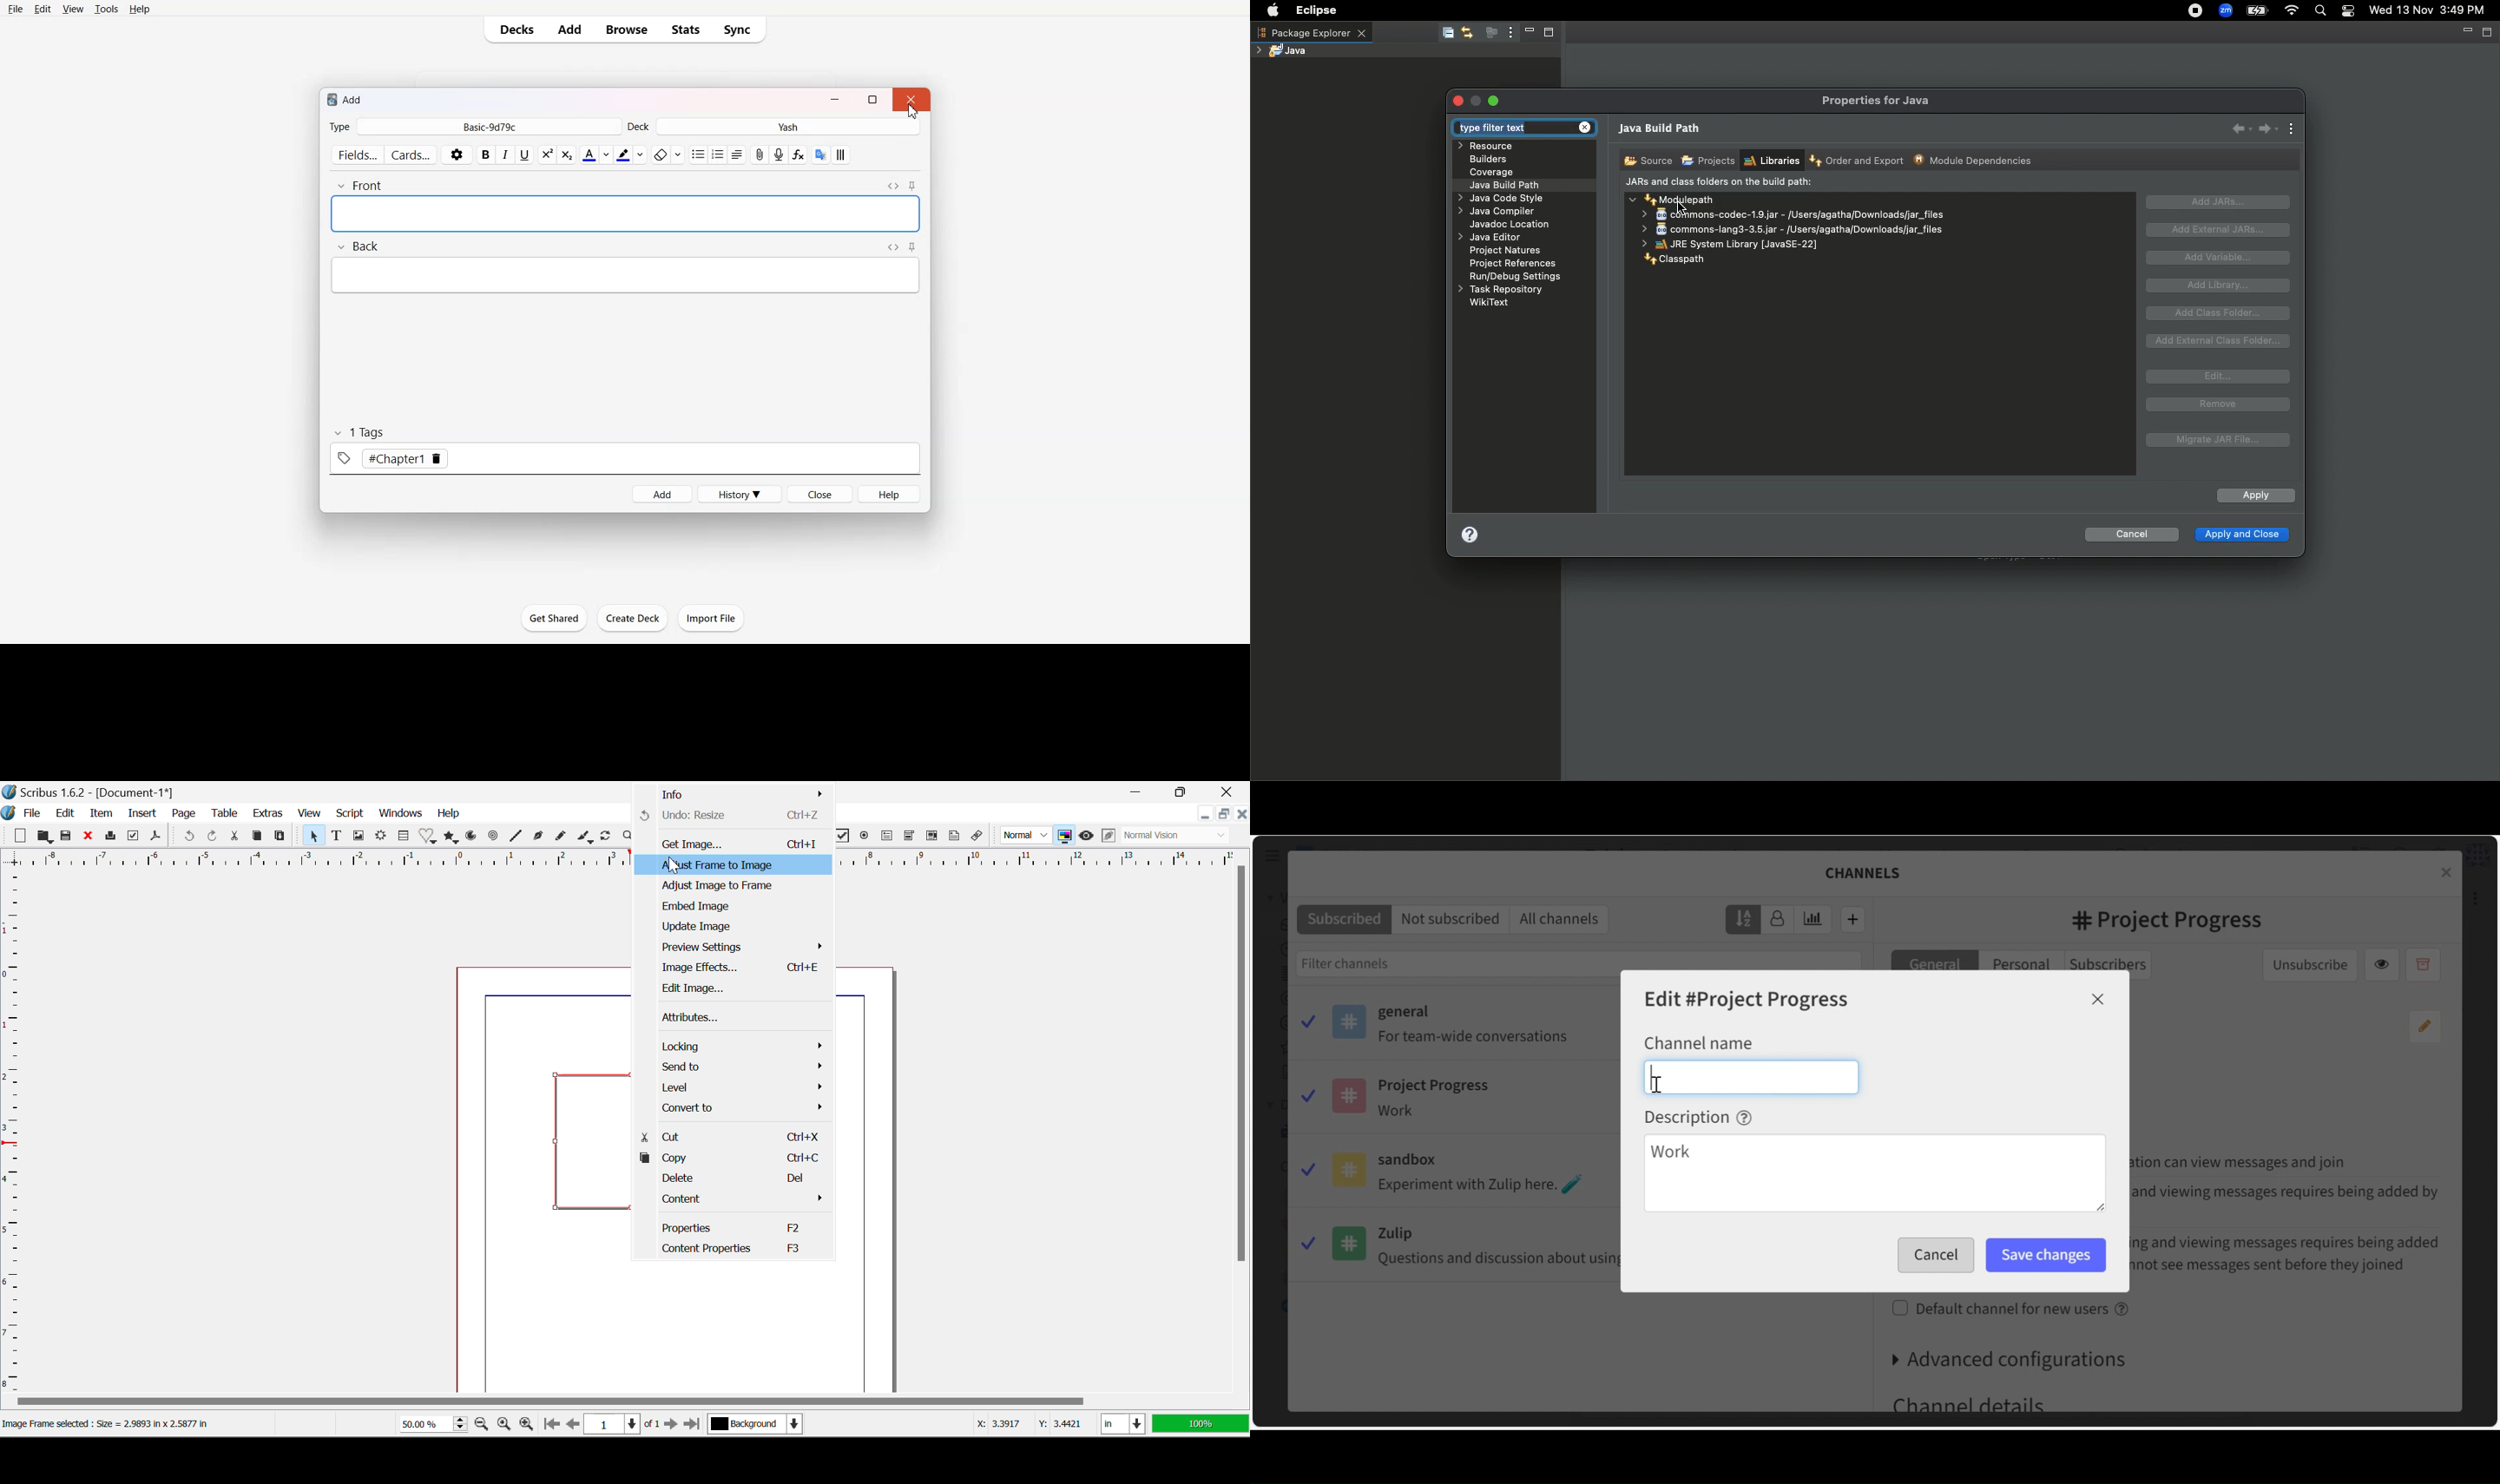 This screenshot has height=1484, width=2520. Describe the element at coordinates (31, 813) in the screenshot. I see `File` at that location.